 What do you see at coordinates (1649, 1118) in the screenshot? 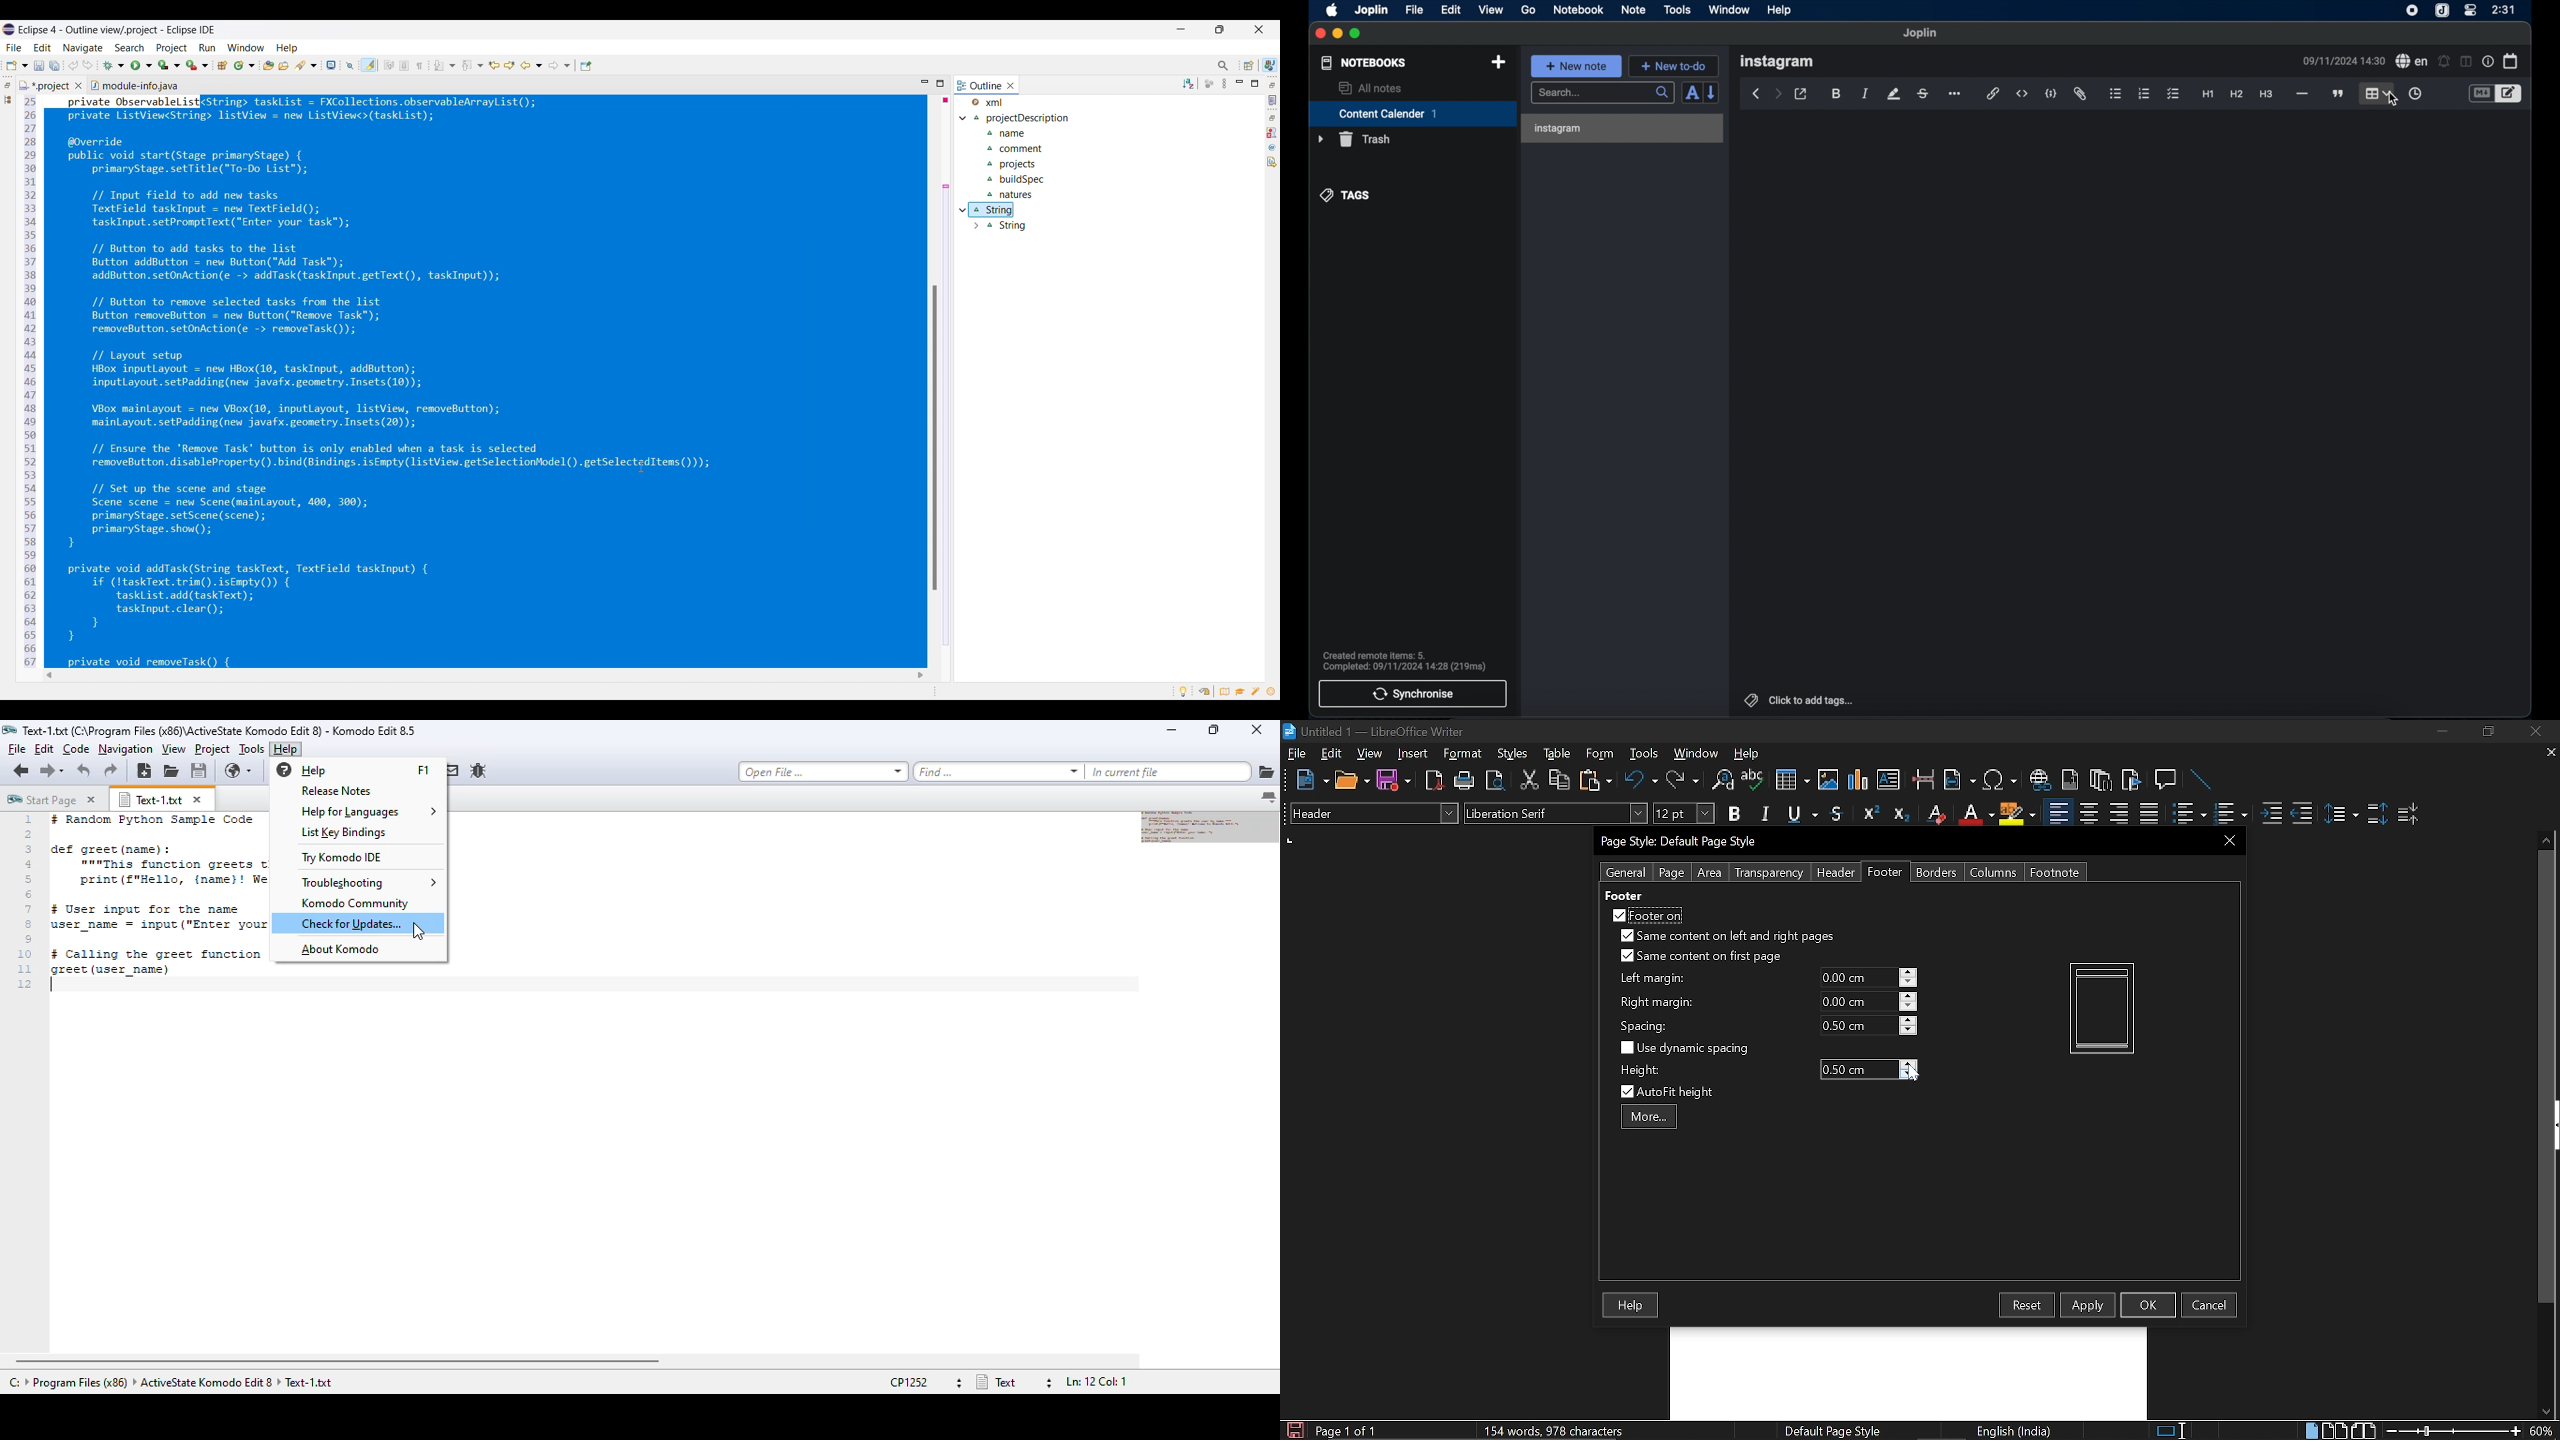
I see `more` at bounding box center [1649, 1118].